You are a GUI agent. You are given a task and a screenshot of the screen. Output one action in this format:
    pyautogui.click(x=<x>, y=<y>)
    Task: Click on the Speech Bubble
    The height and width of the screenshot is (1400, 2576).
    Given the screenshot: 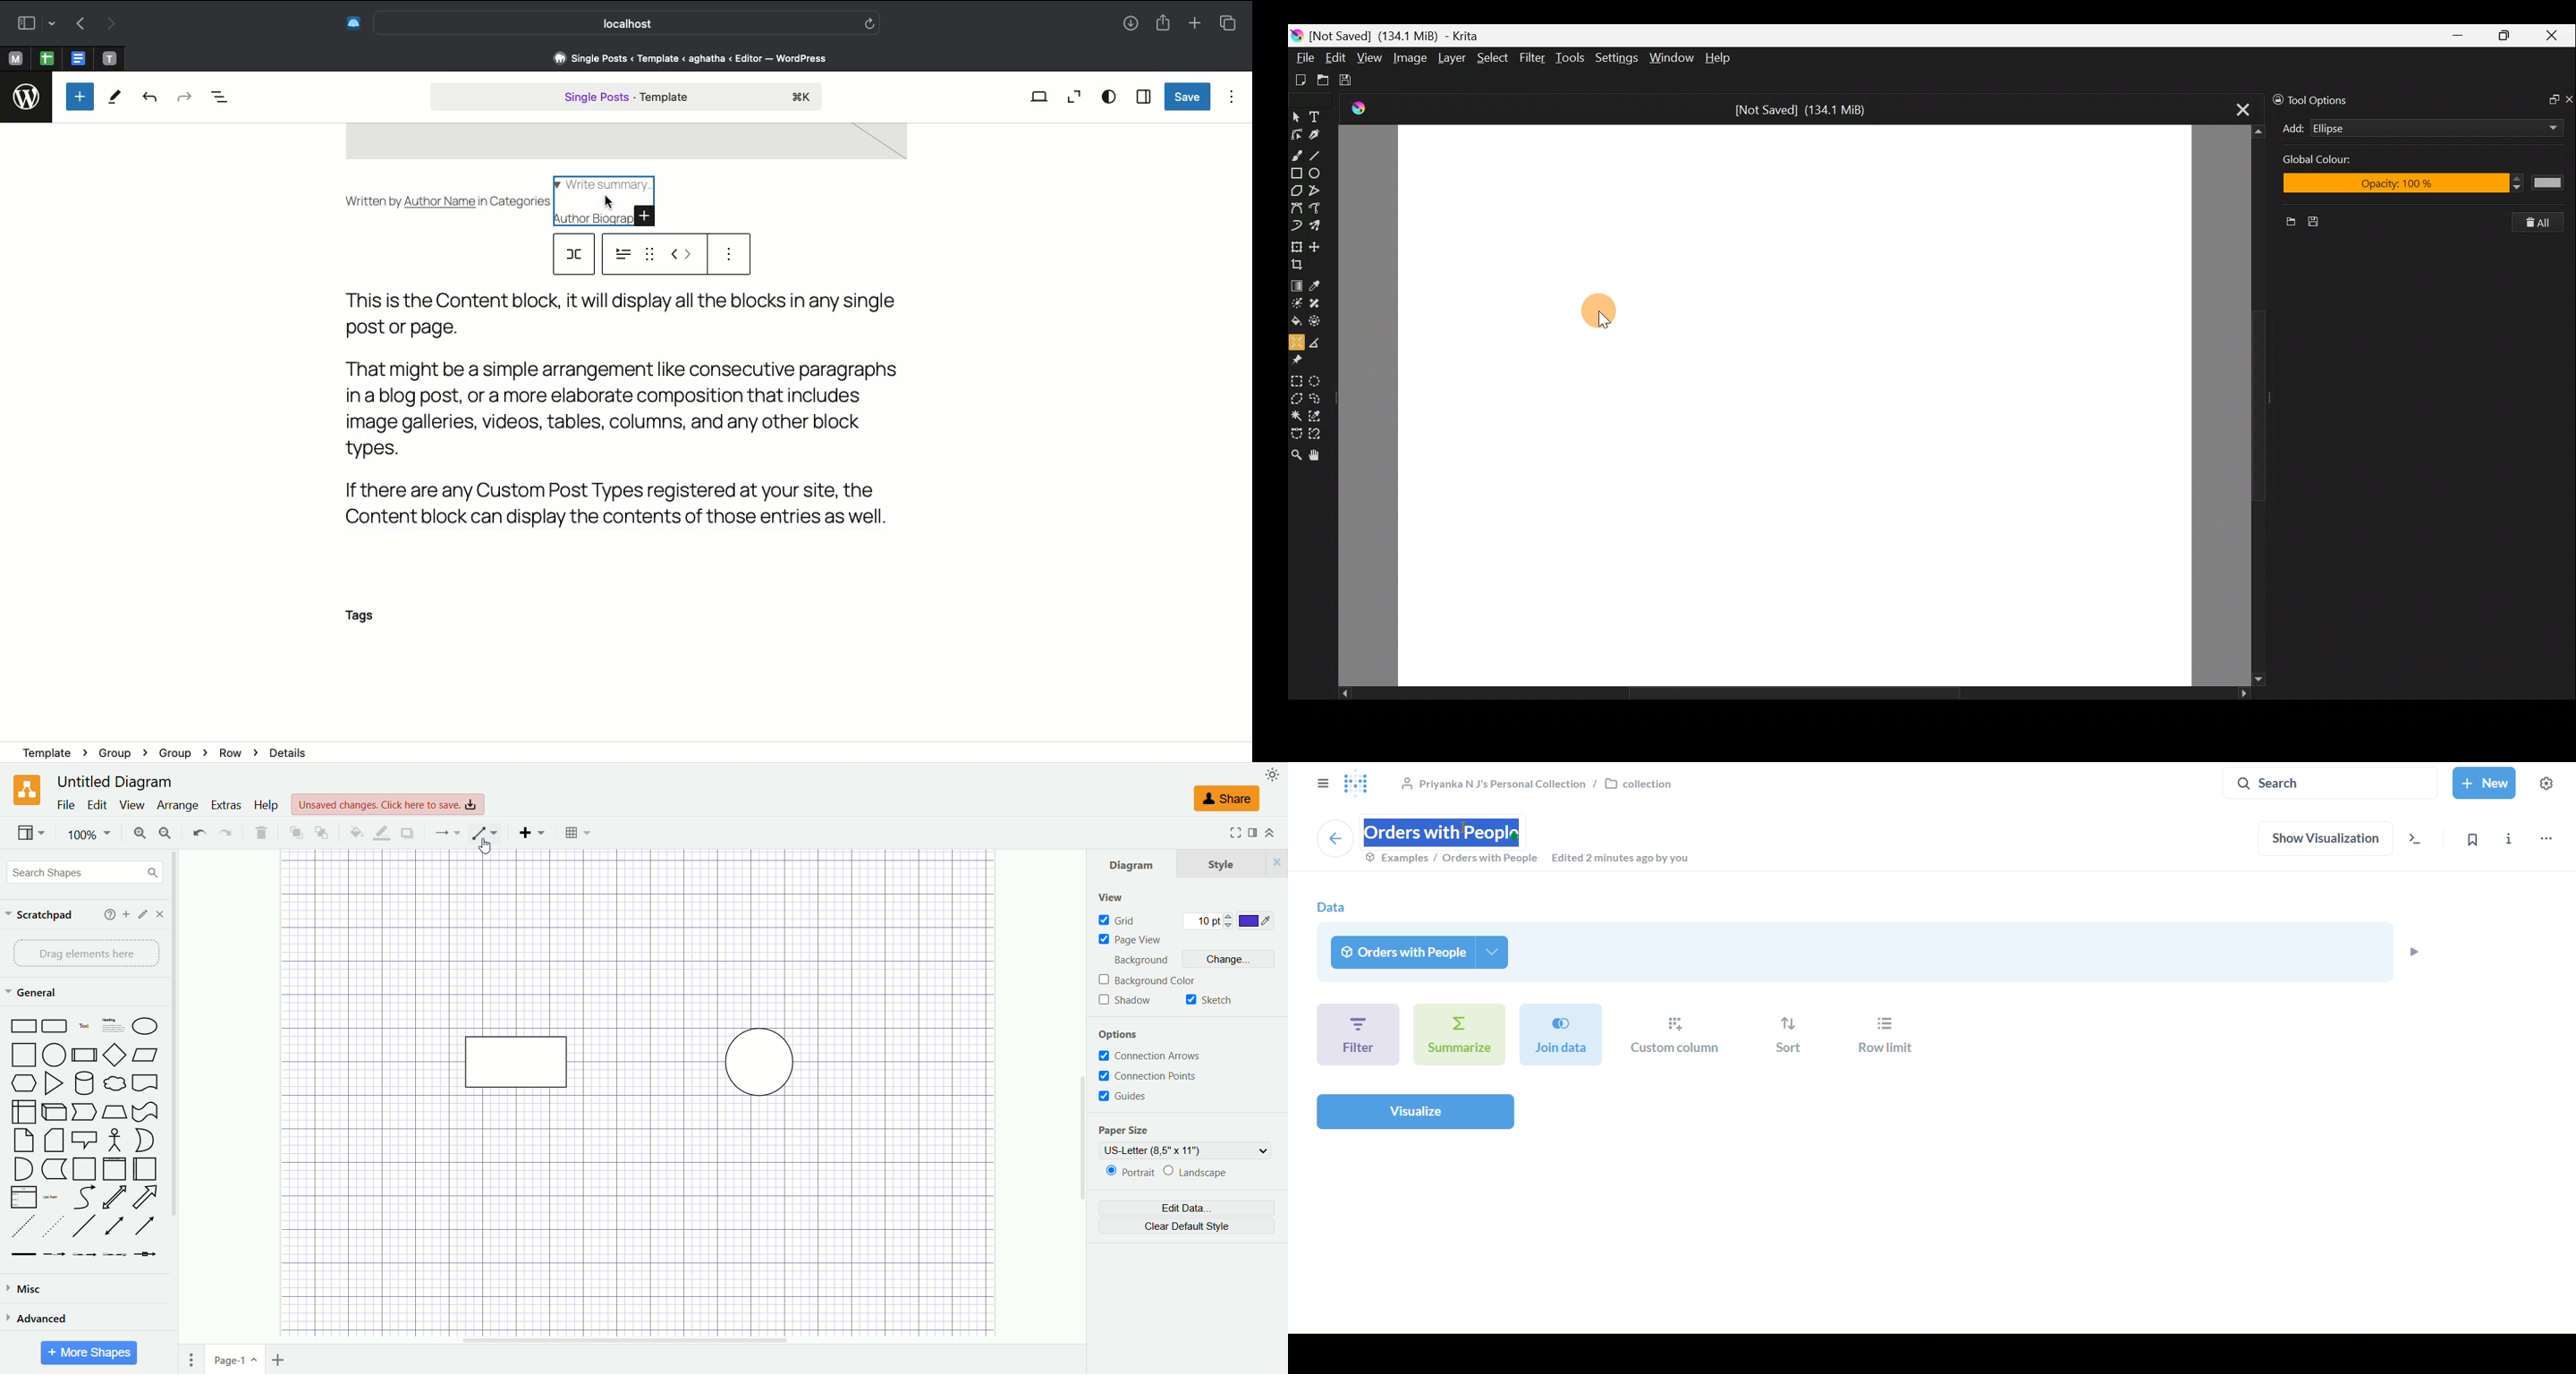 What is the action you would take?
    pyautogui.click(x=85, y=1141)
    